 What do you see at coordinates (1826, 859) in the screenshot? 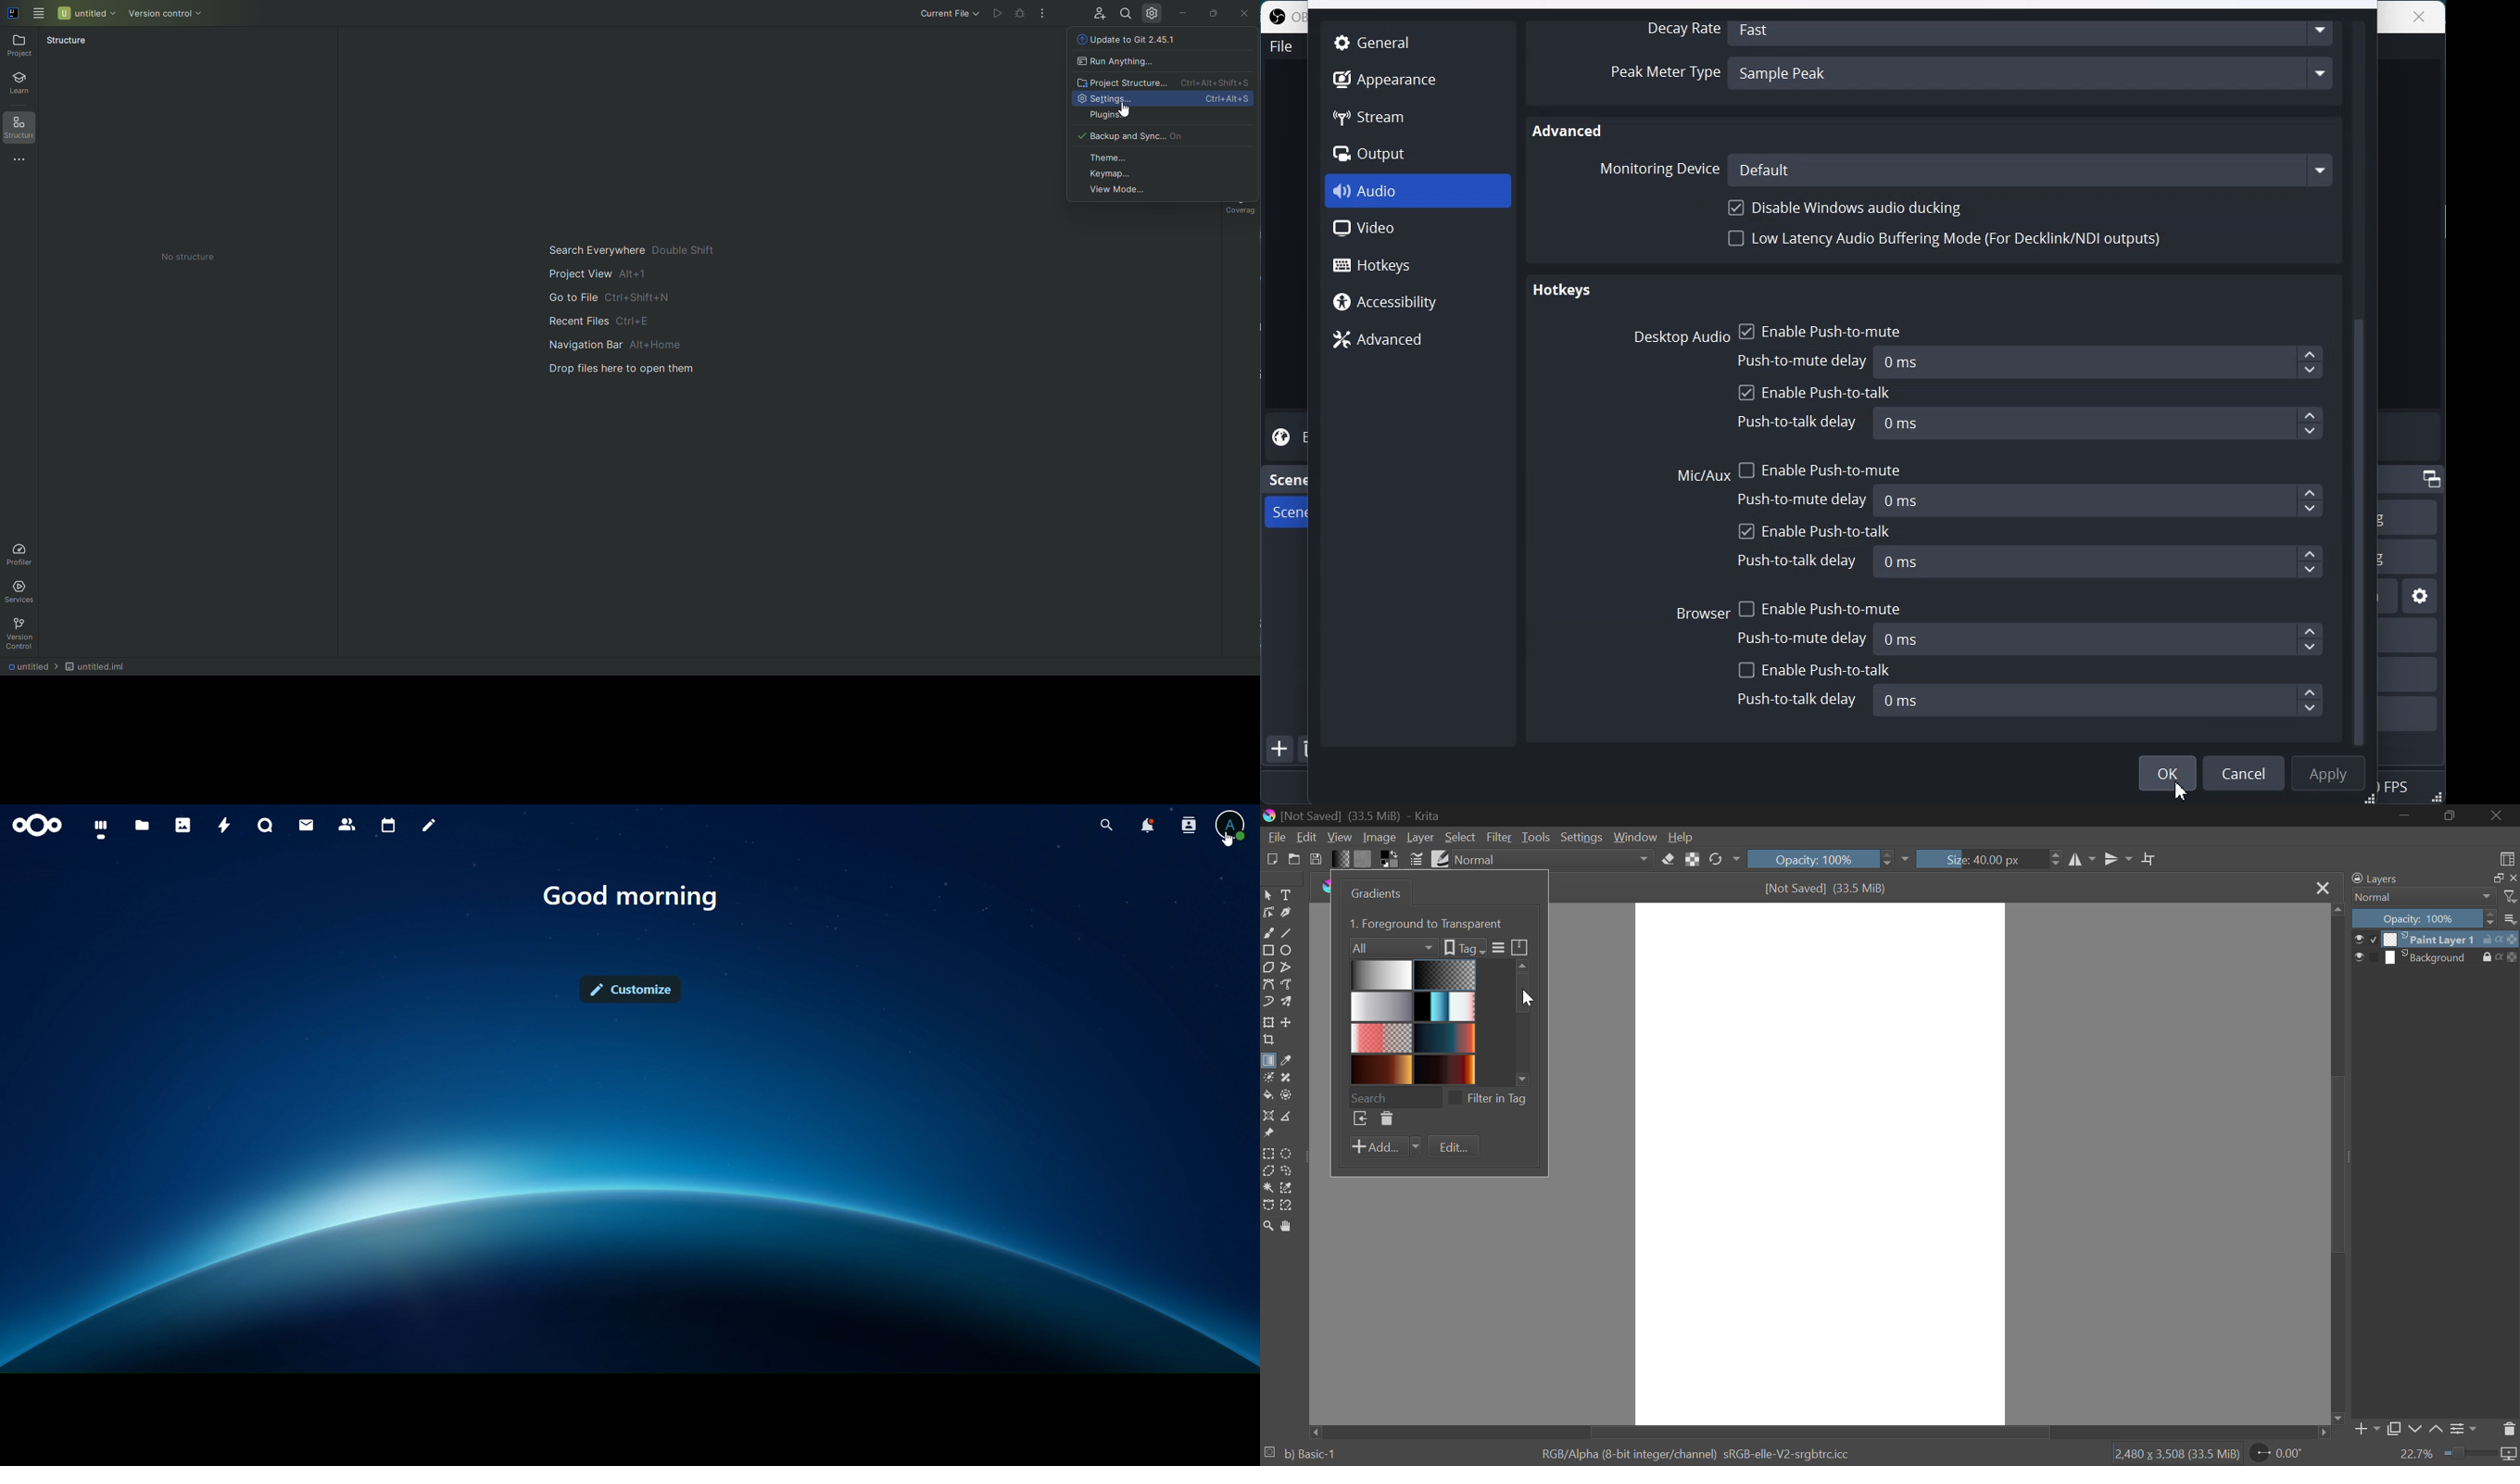
I see `Opacity: 100%` at bounding box center [1826, 859].